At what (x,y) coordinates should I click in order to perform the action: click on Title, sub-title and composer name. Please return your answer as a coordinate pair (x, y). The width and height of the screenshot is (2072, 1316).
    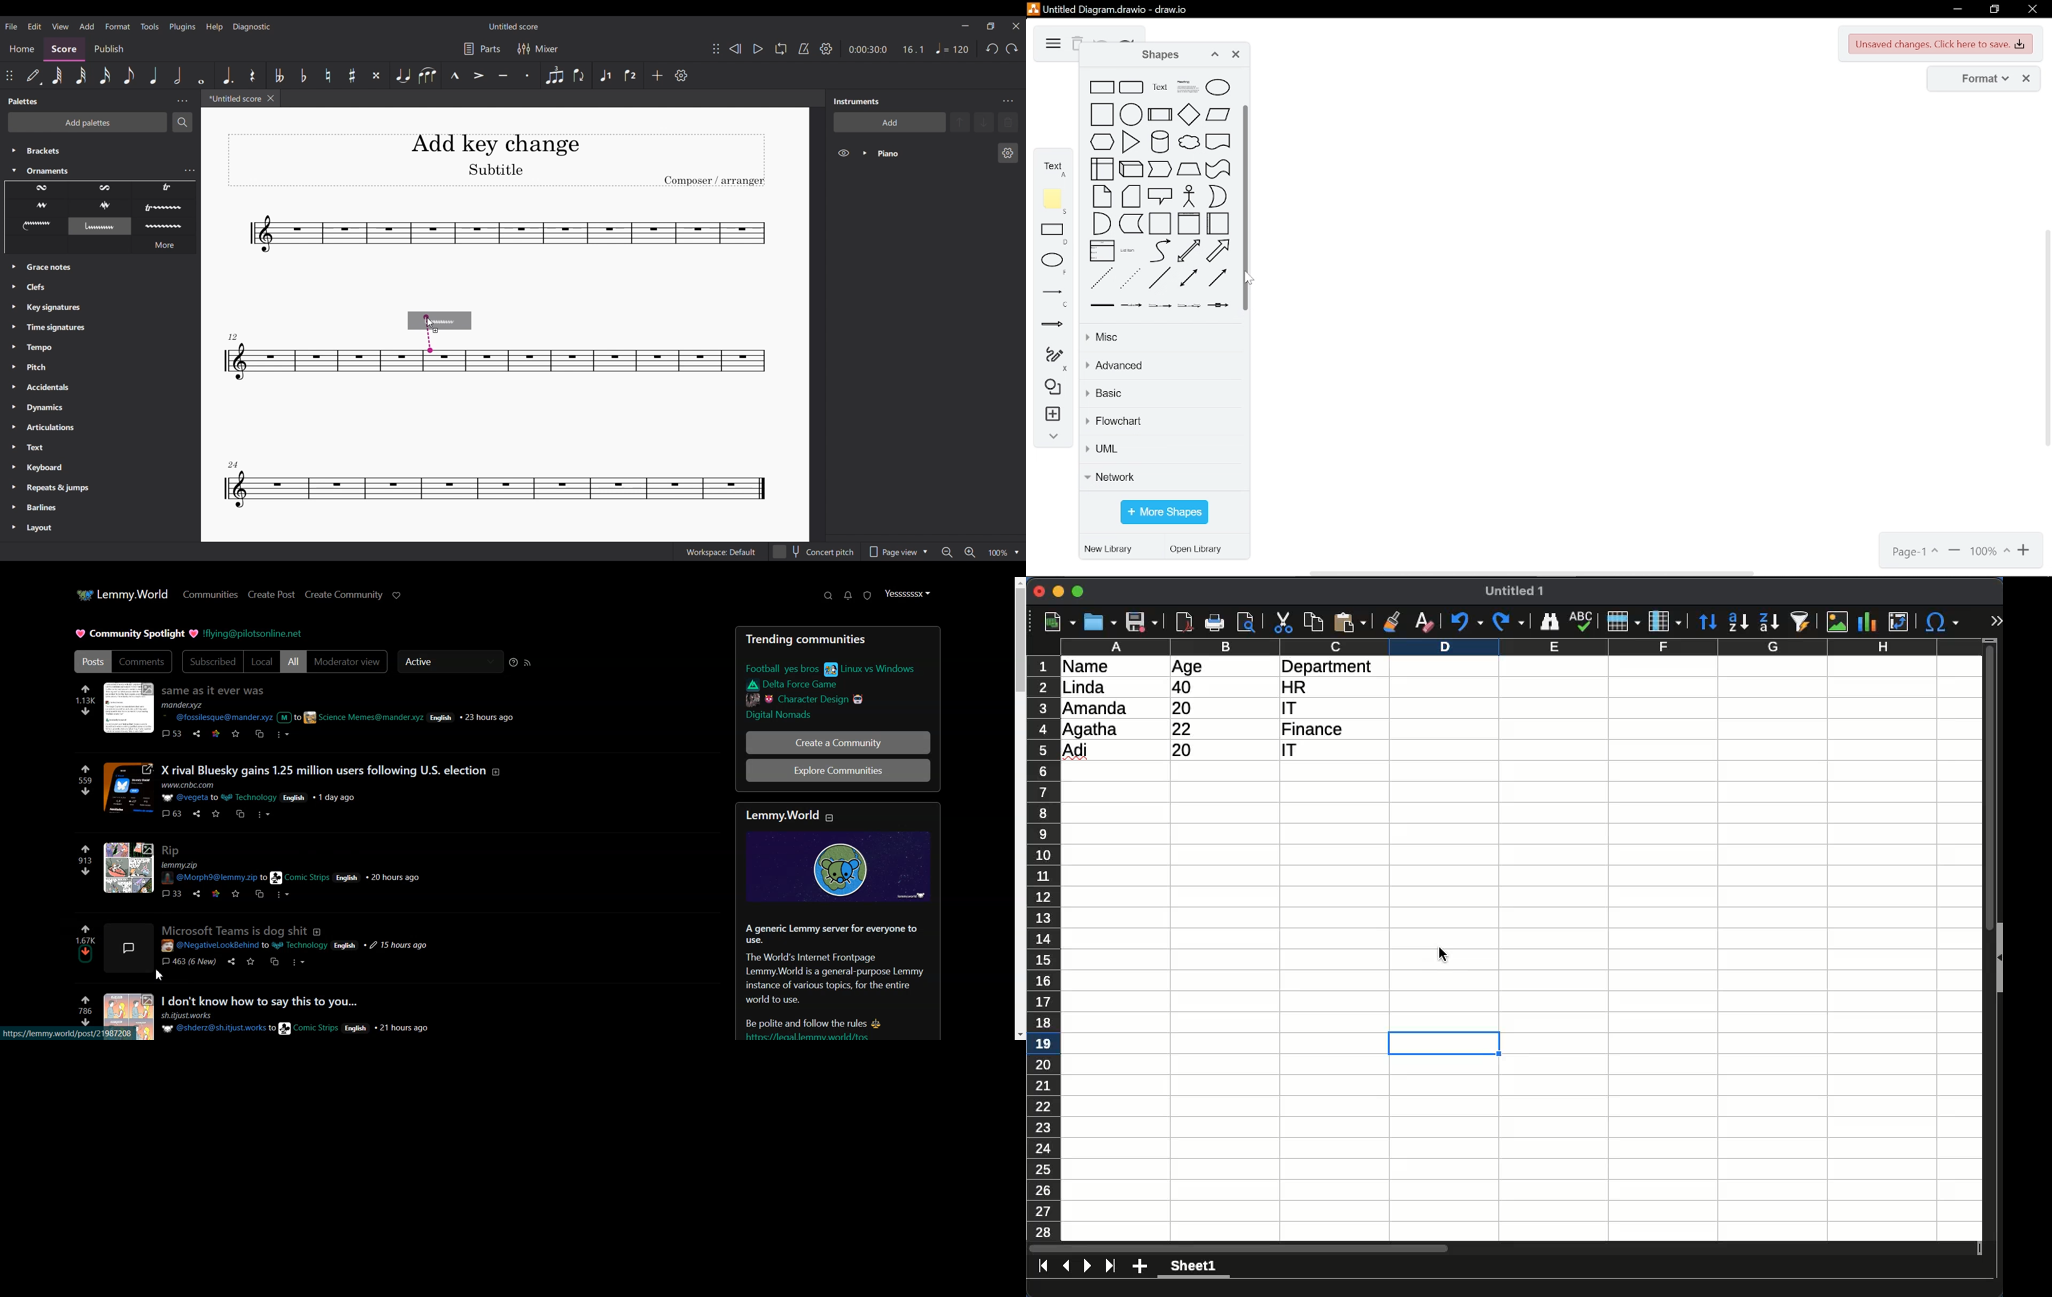
    Looking at the image, I should click on (496, 160).